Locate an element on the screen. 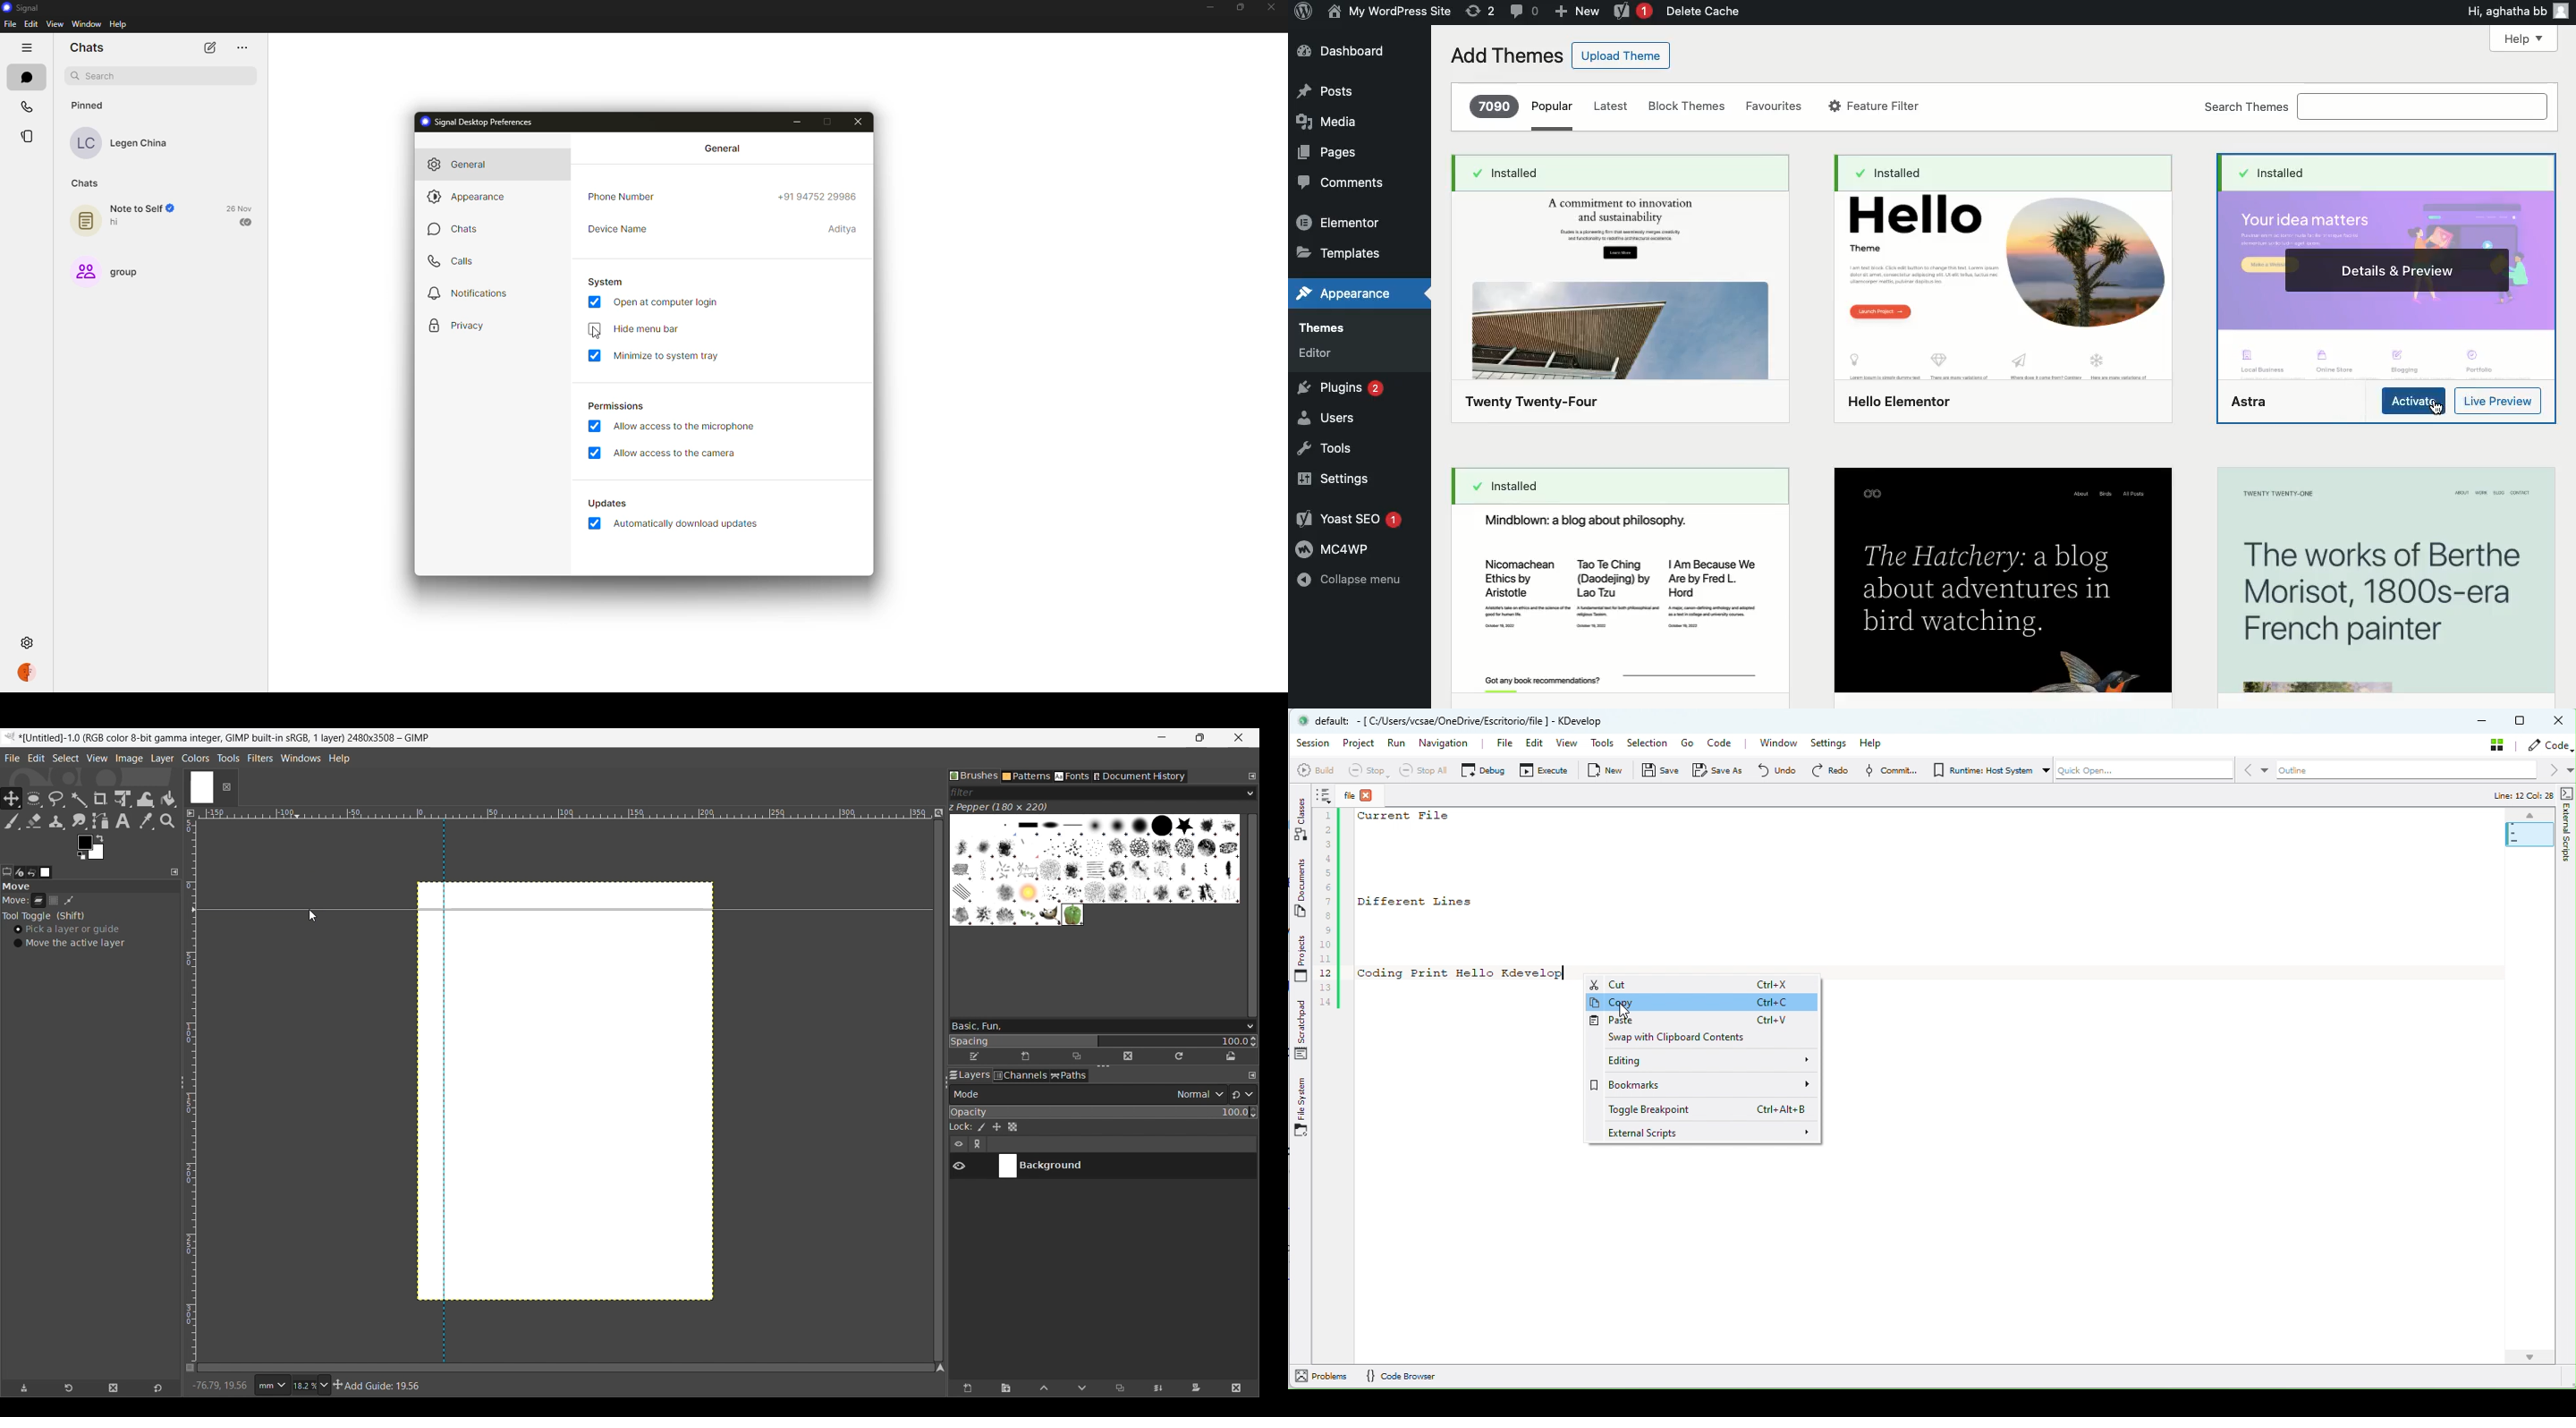  Refresh brushes is located at coordinates (1179, 1057).